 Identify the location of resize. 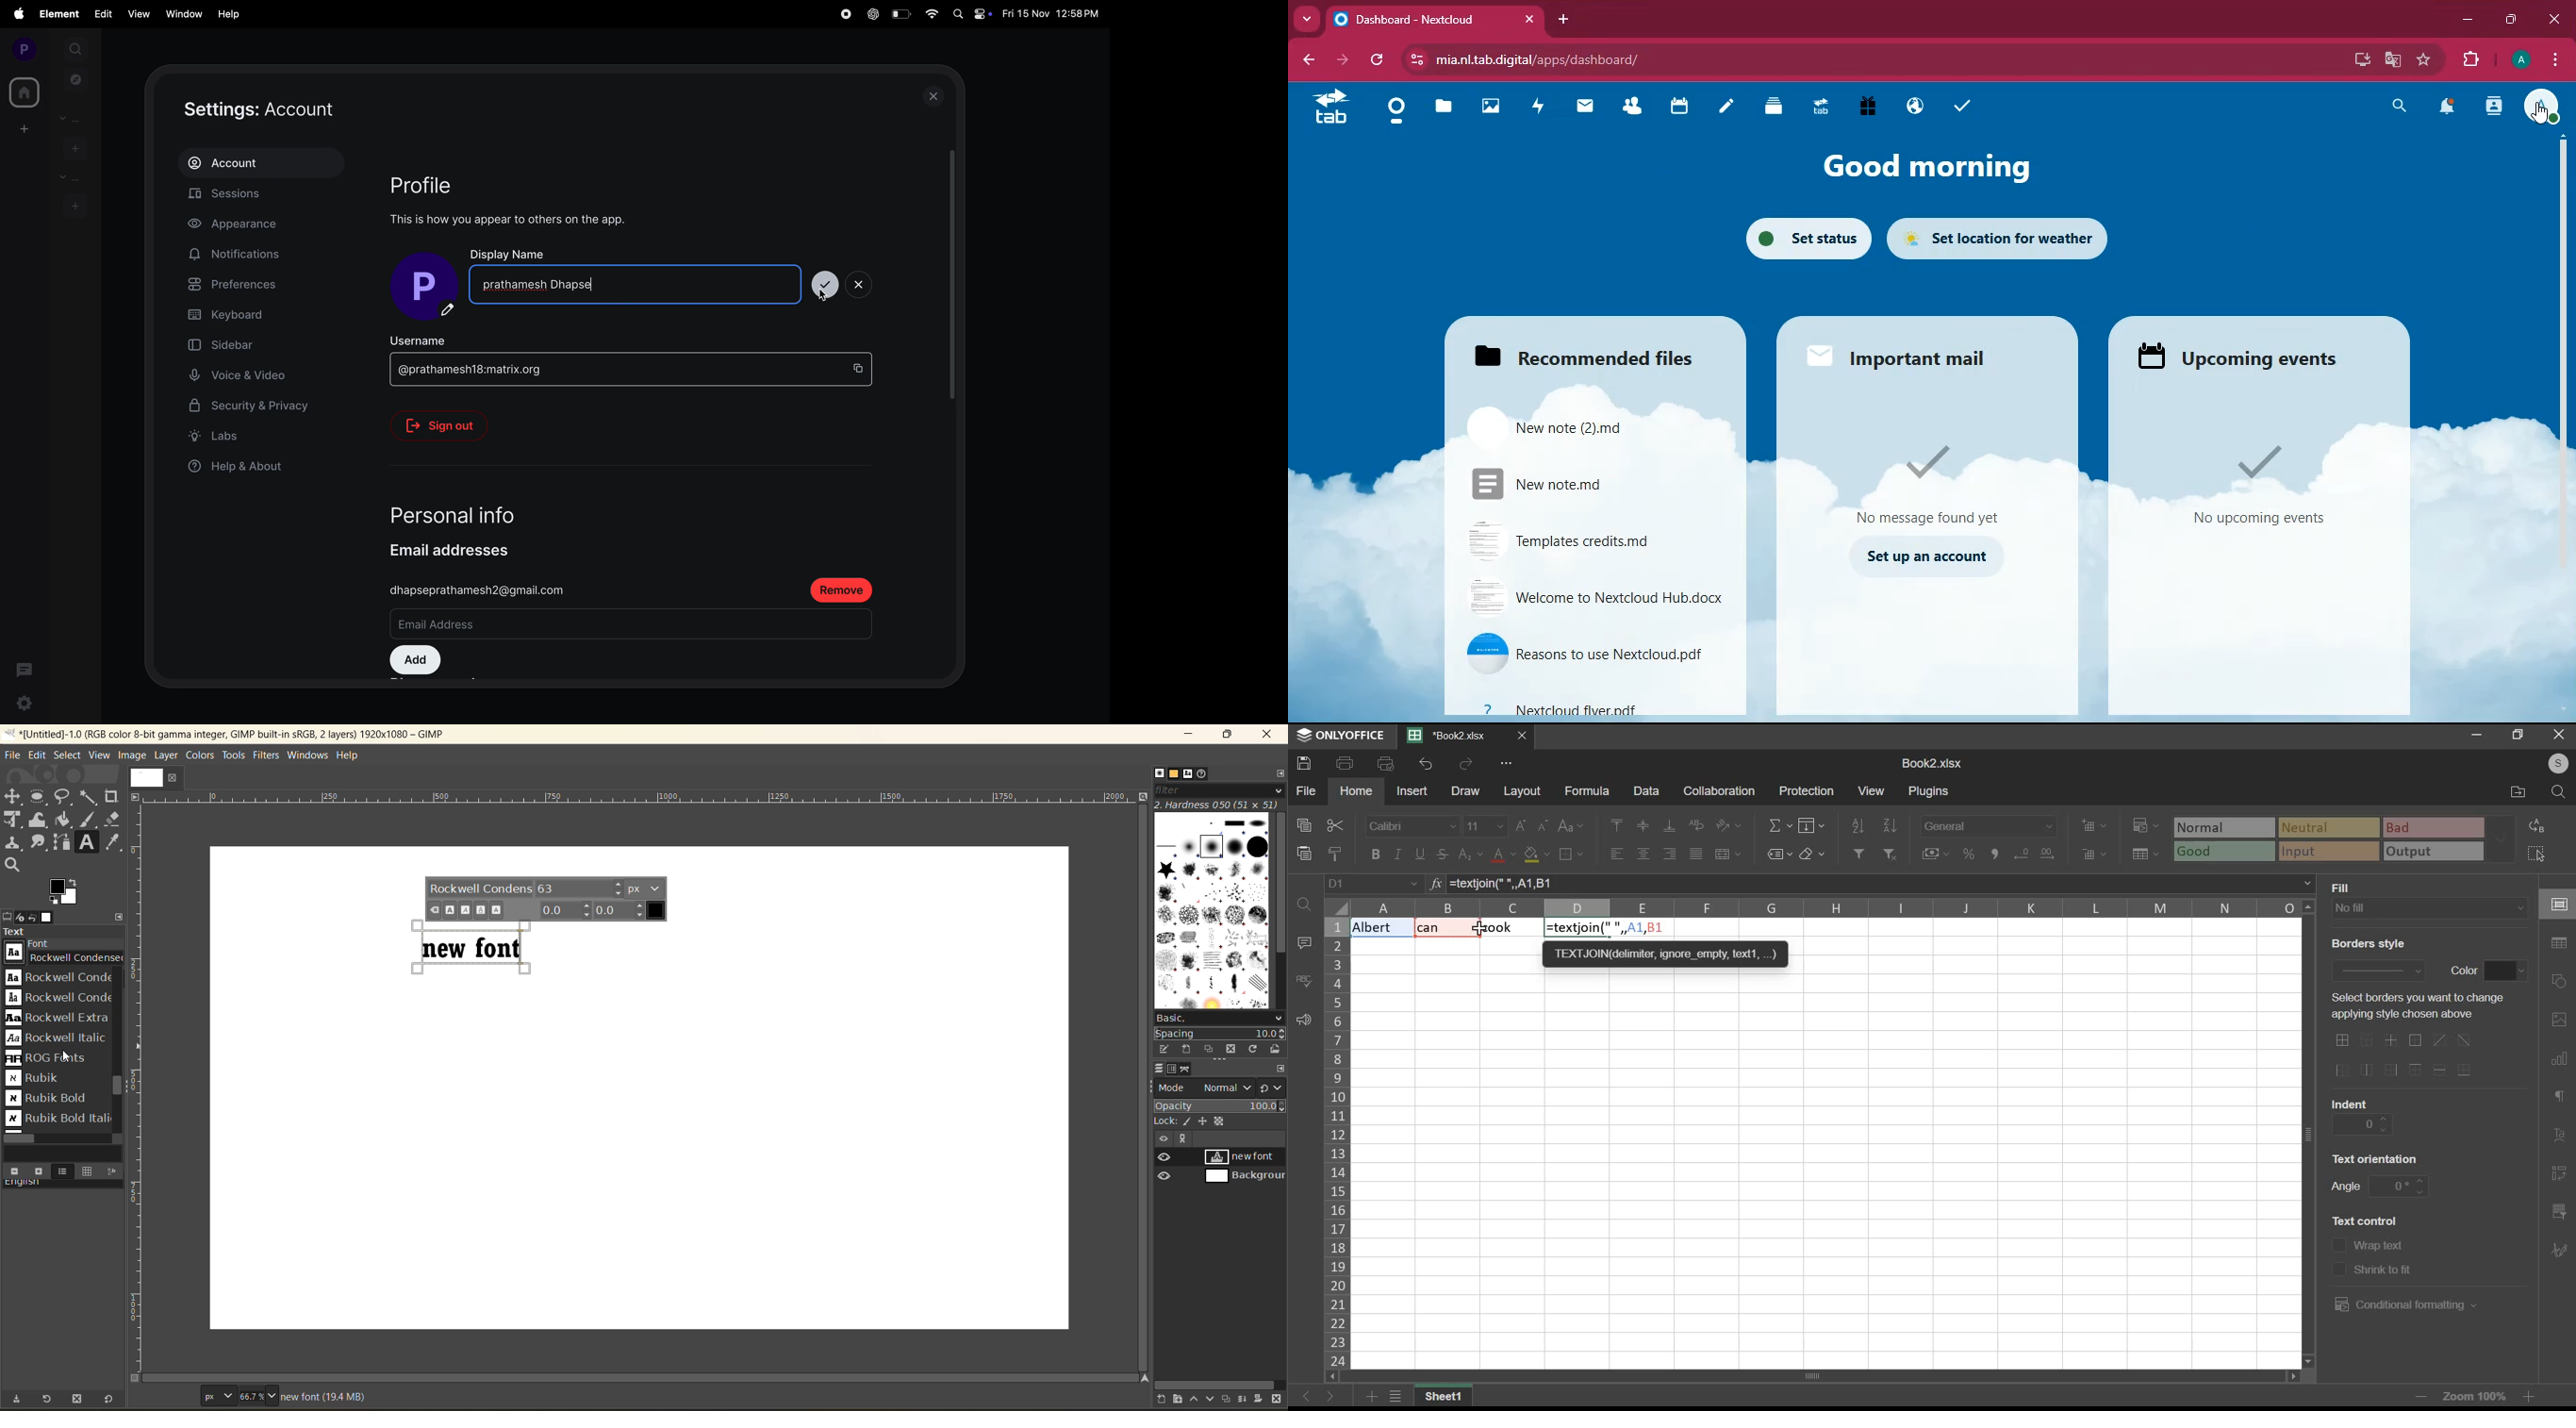
(2515, 735).